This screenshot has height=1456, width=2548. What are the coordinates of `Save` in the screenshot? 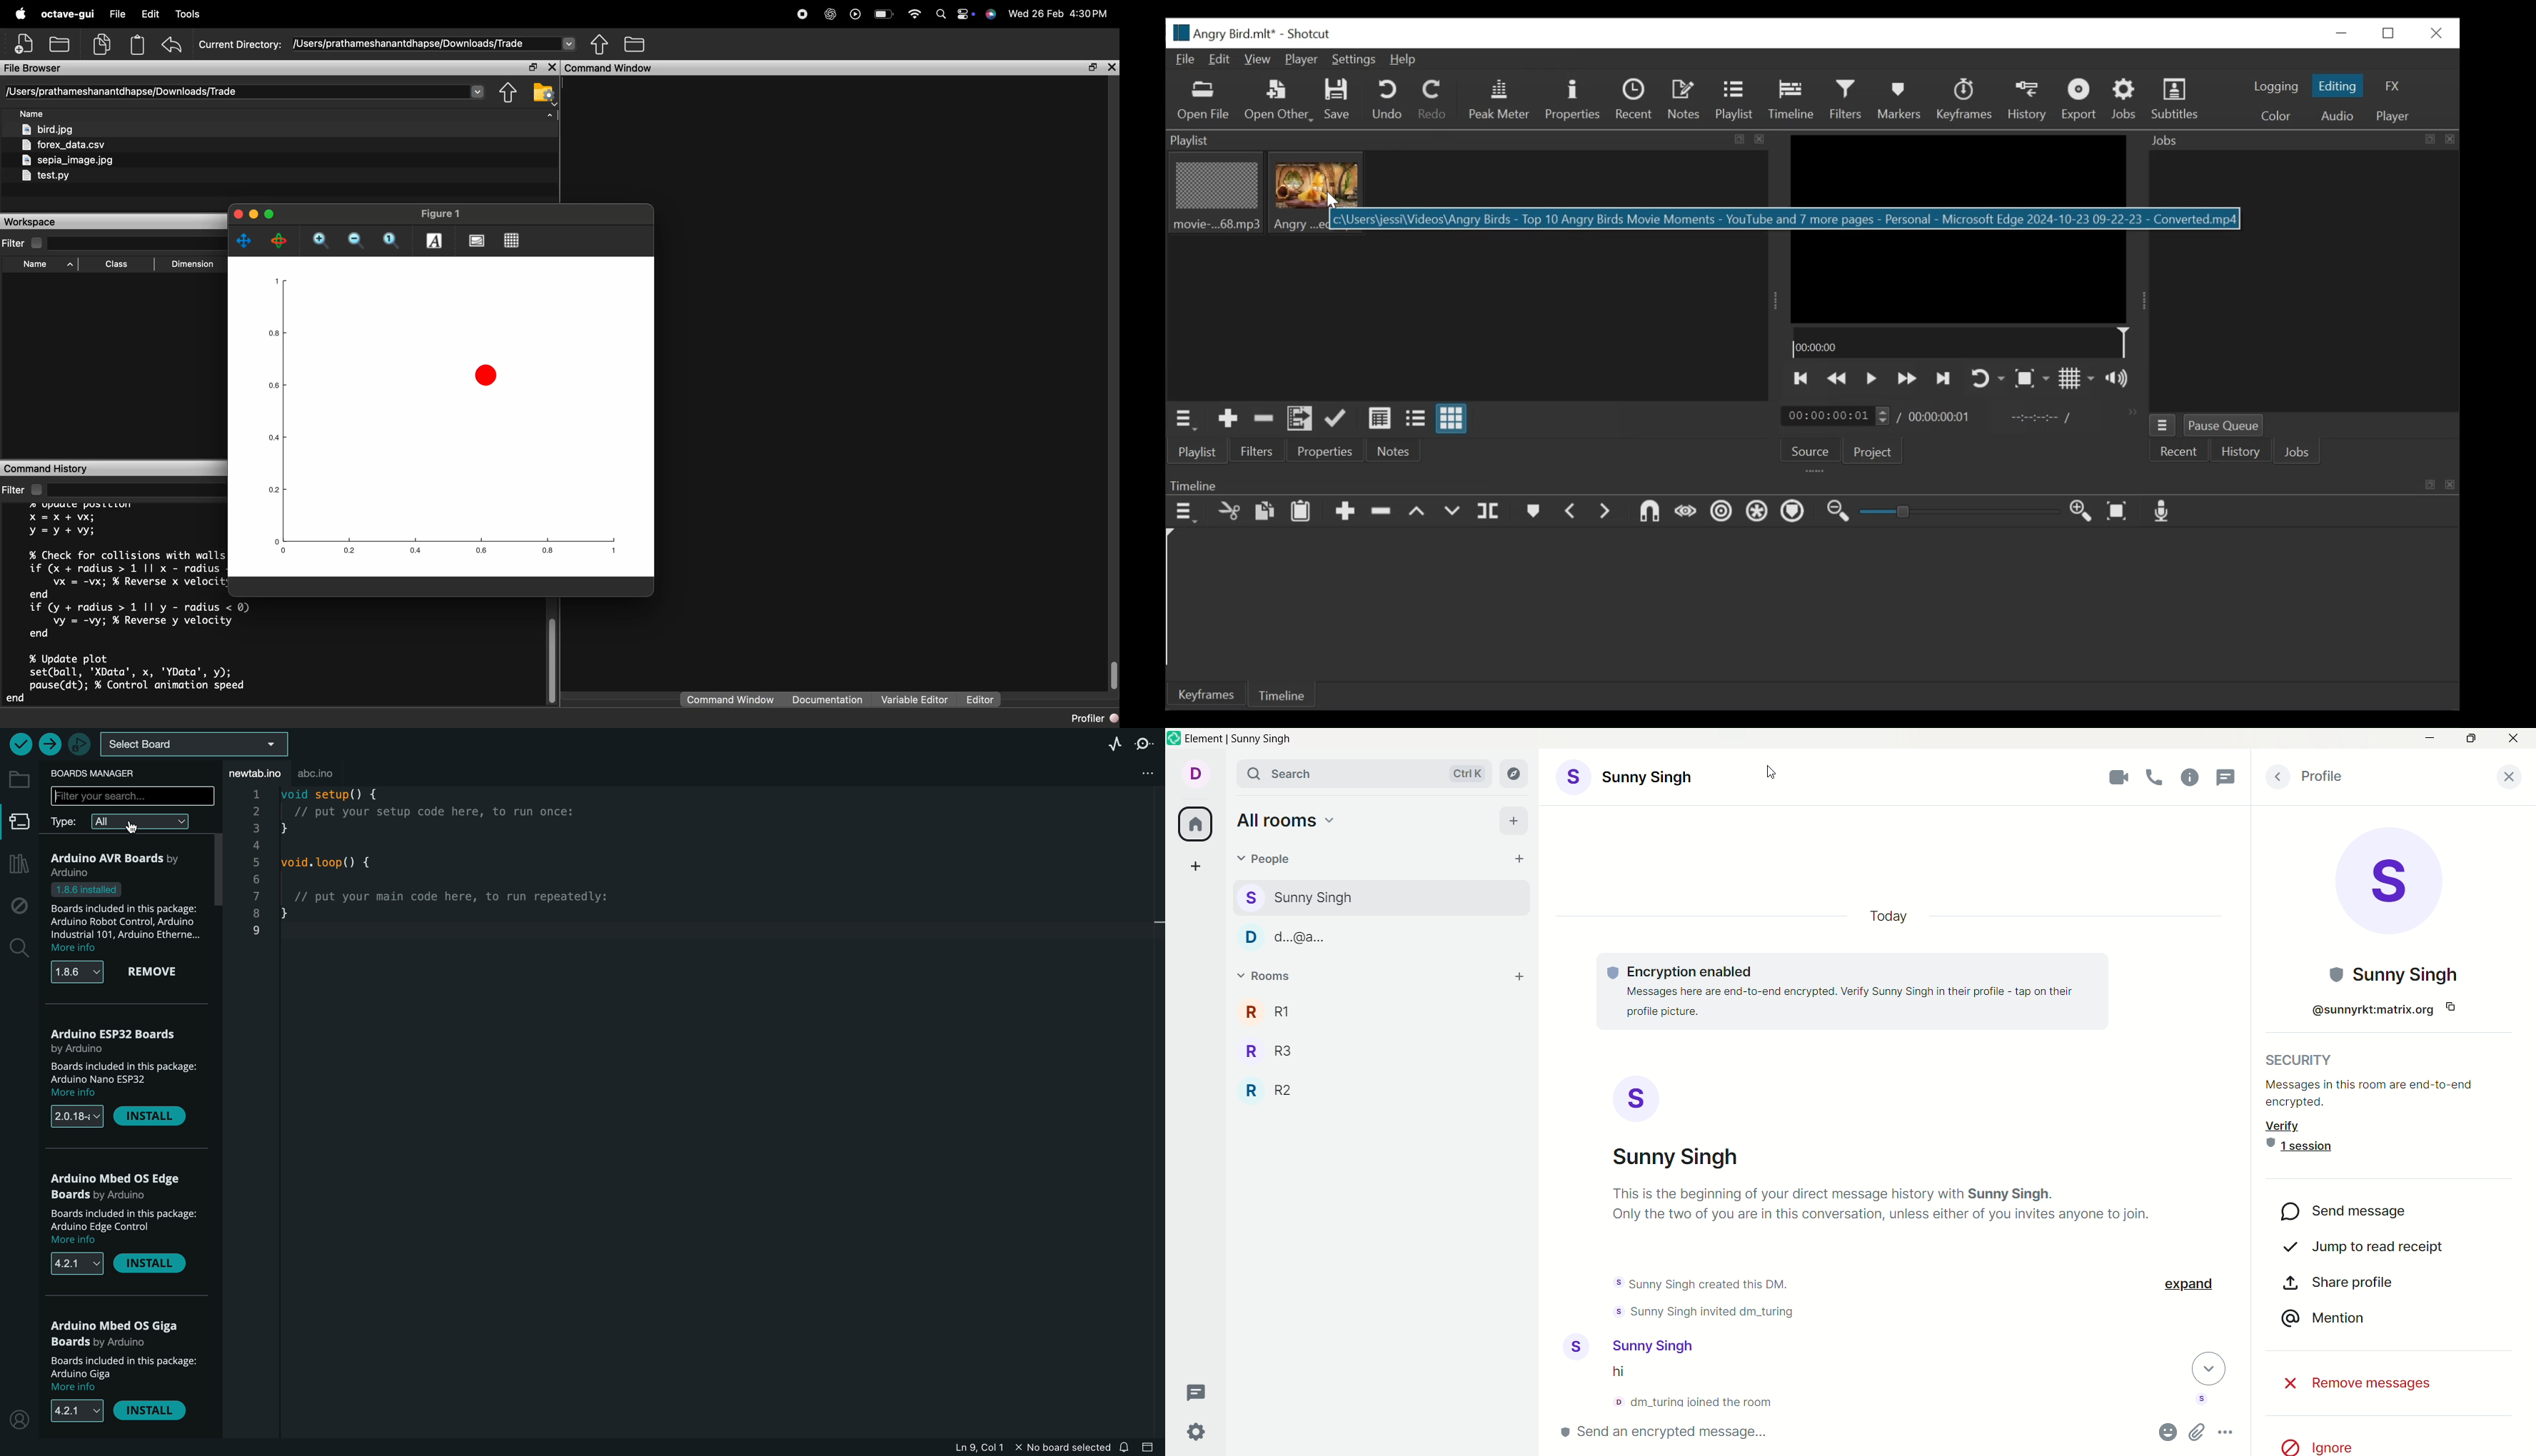 It's located at (1340, 102).